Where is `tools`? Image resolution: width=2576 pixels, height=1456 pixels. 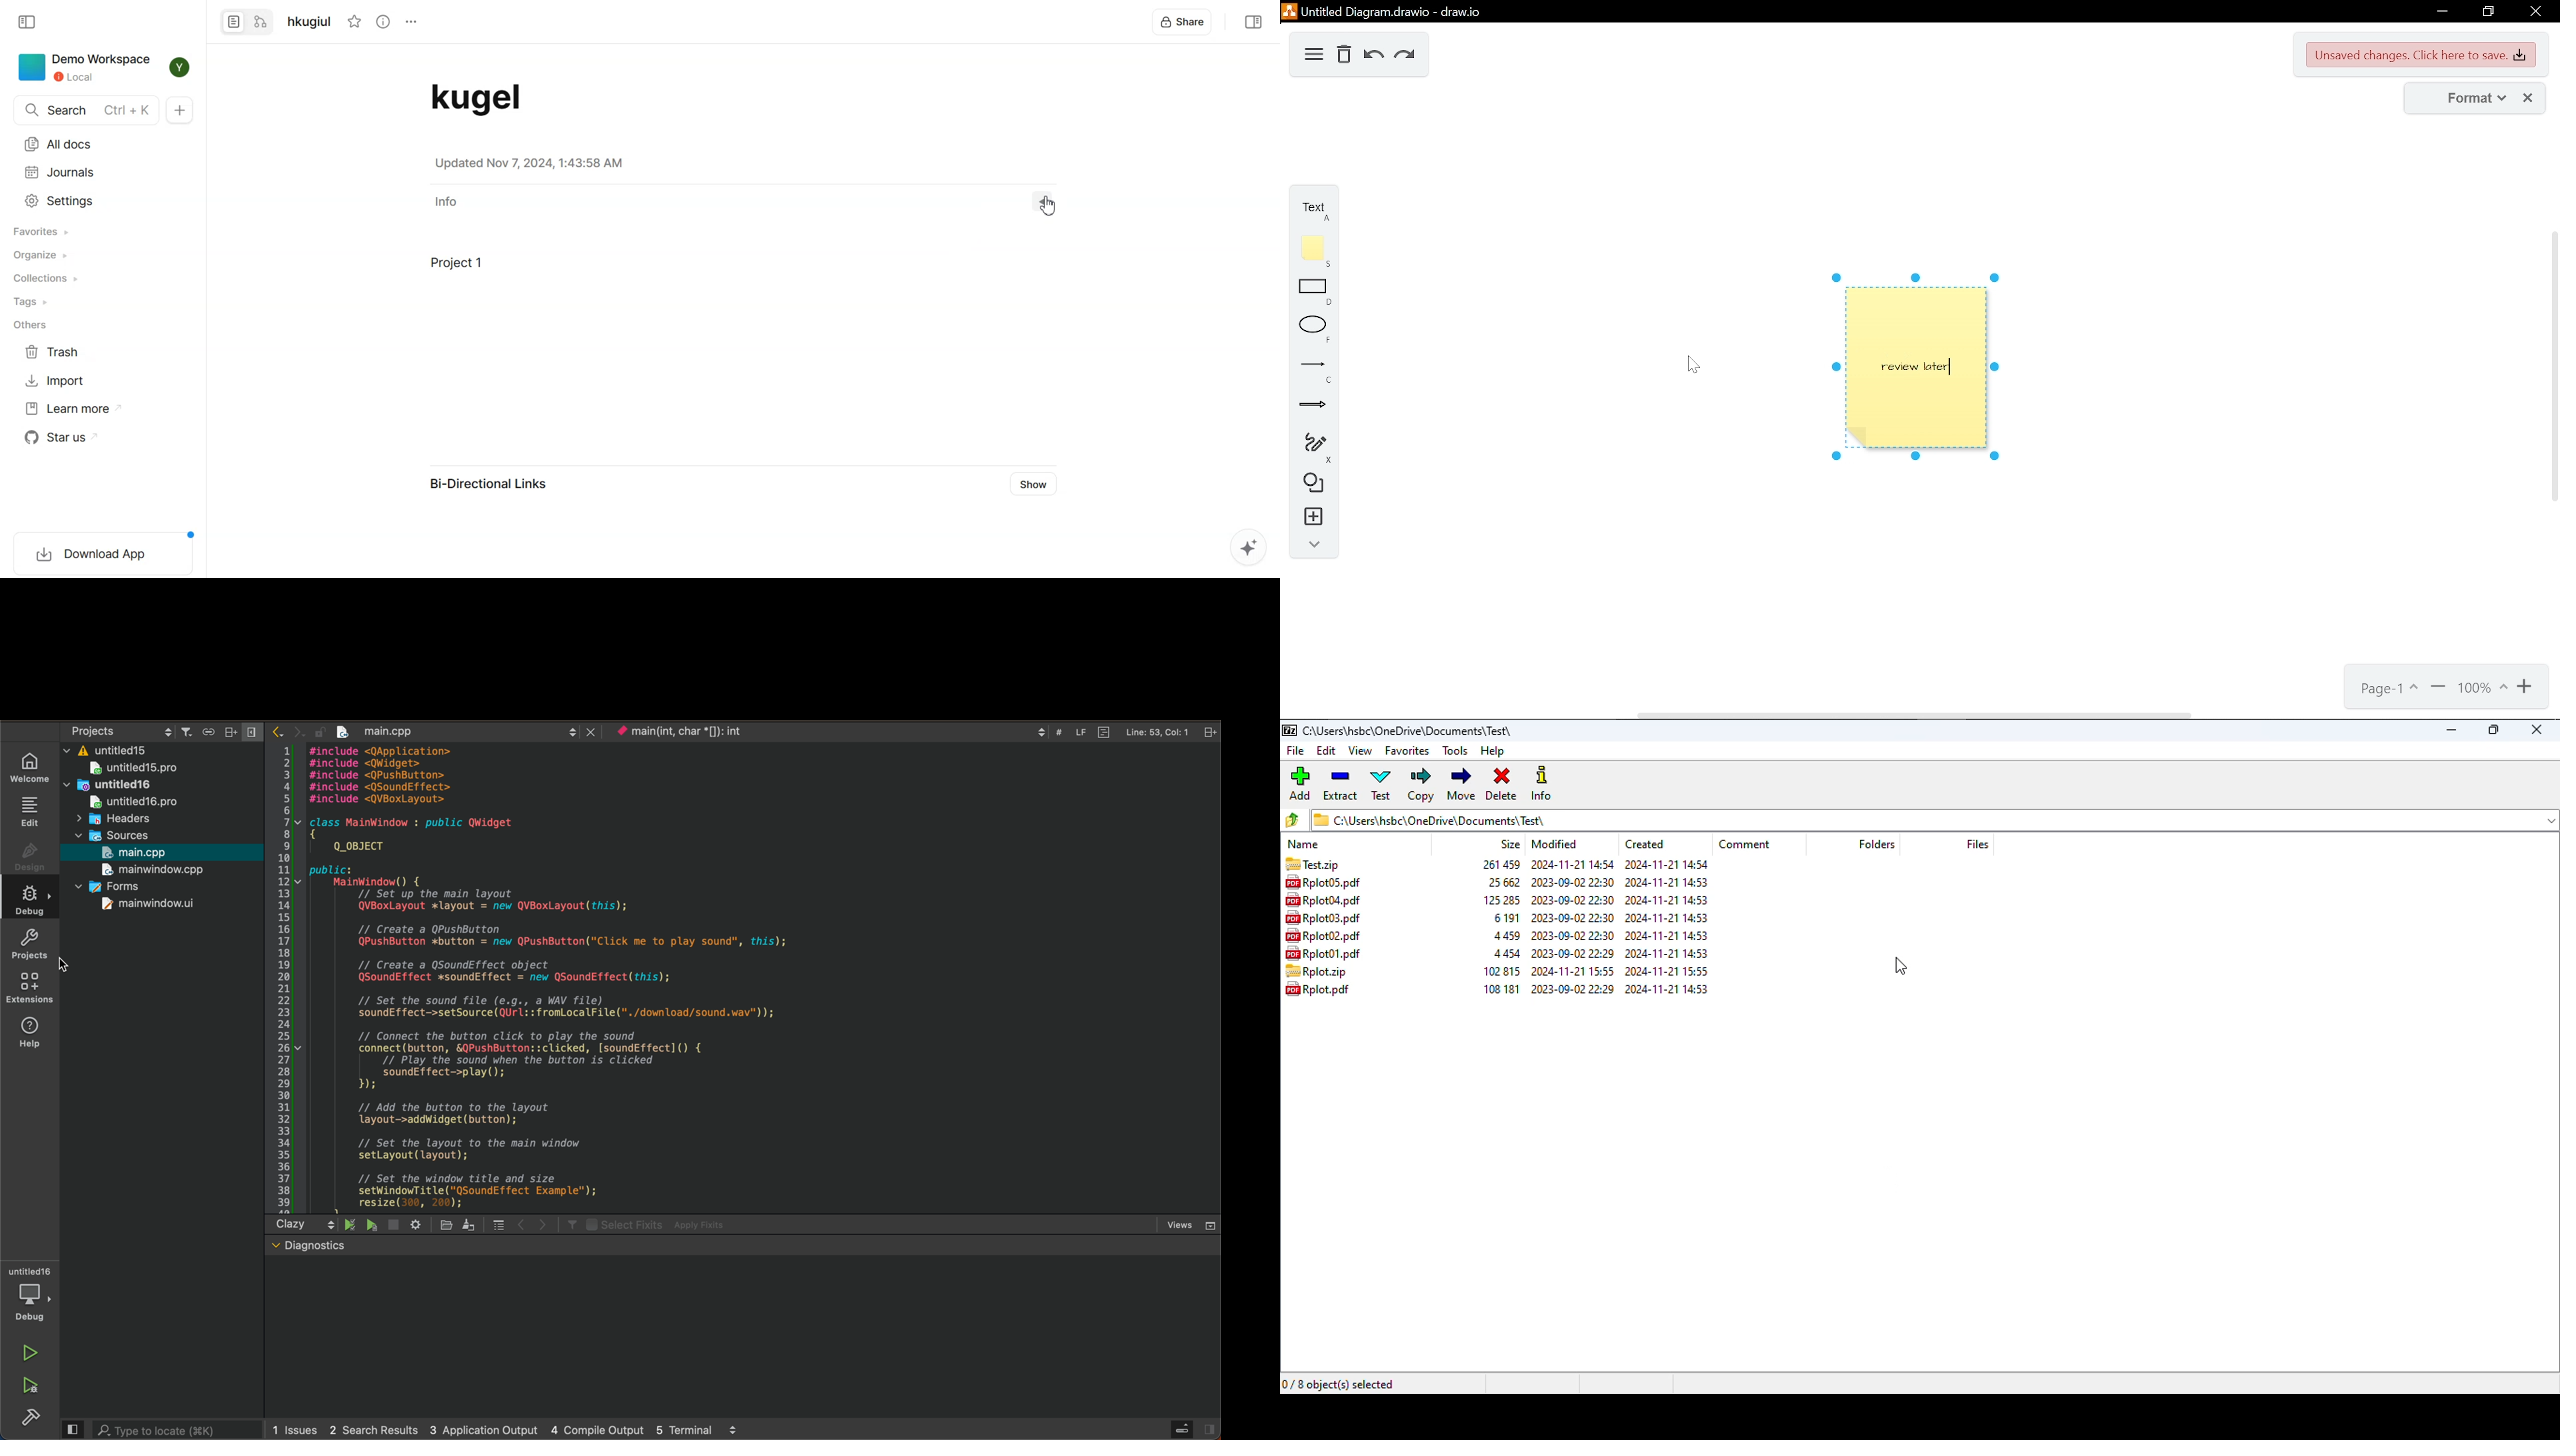
tools is located at coordinates (1454, 750).